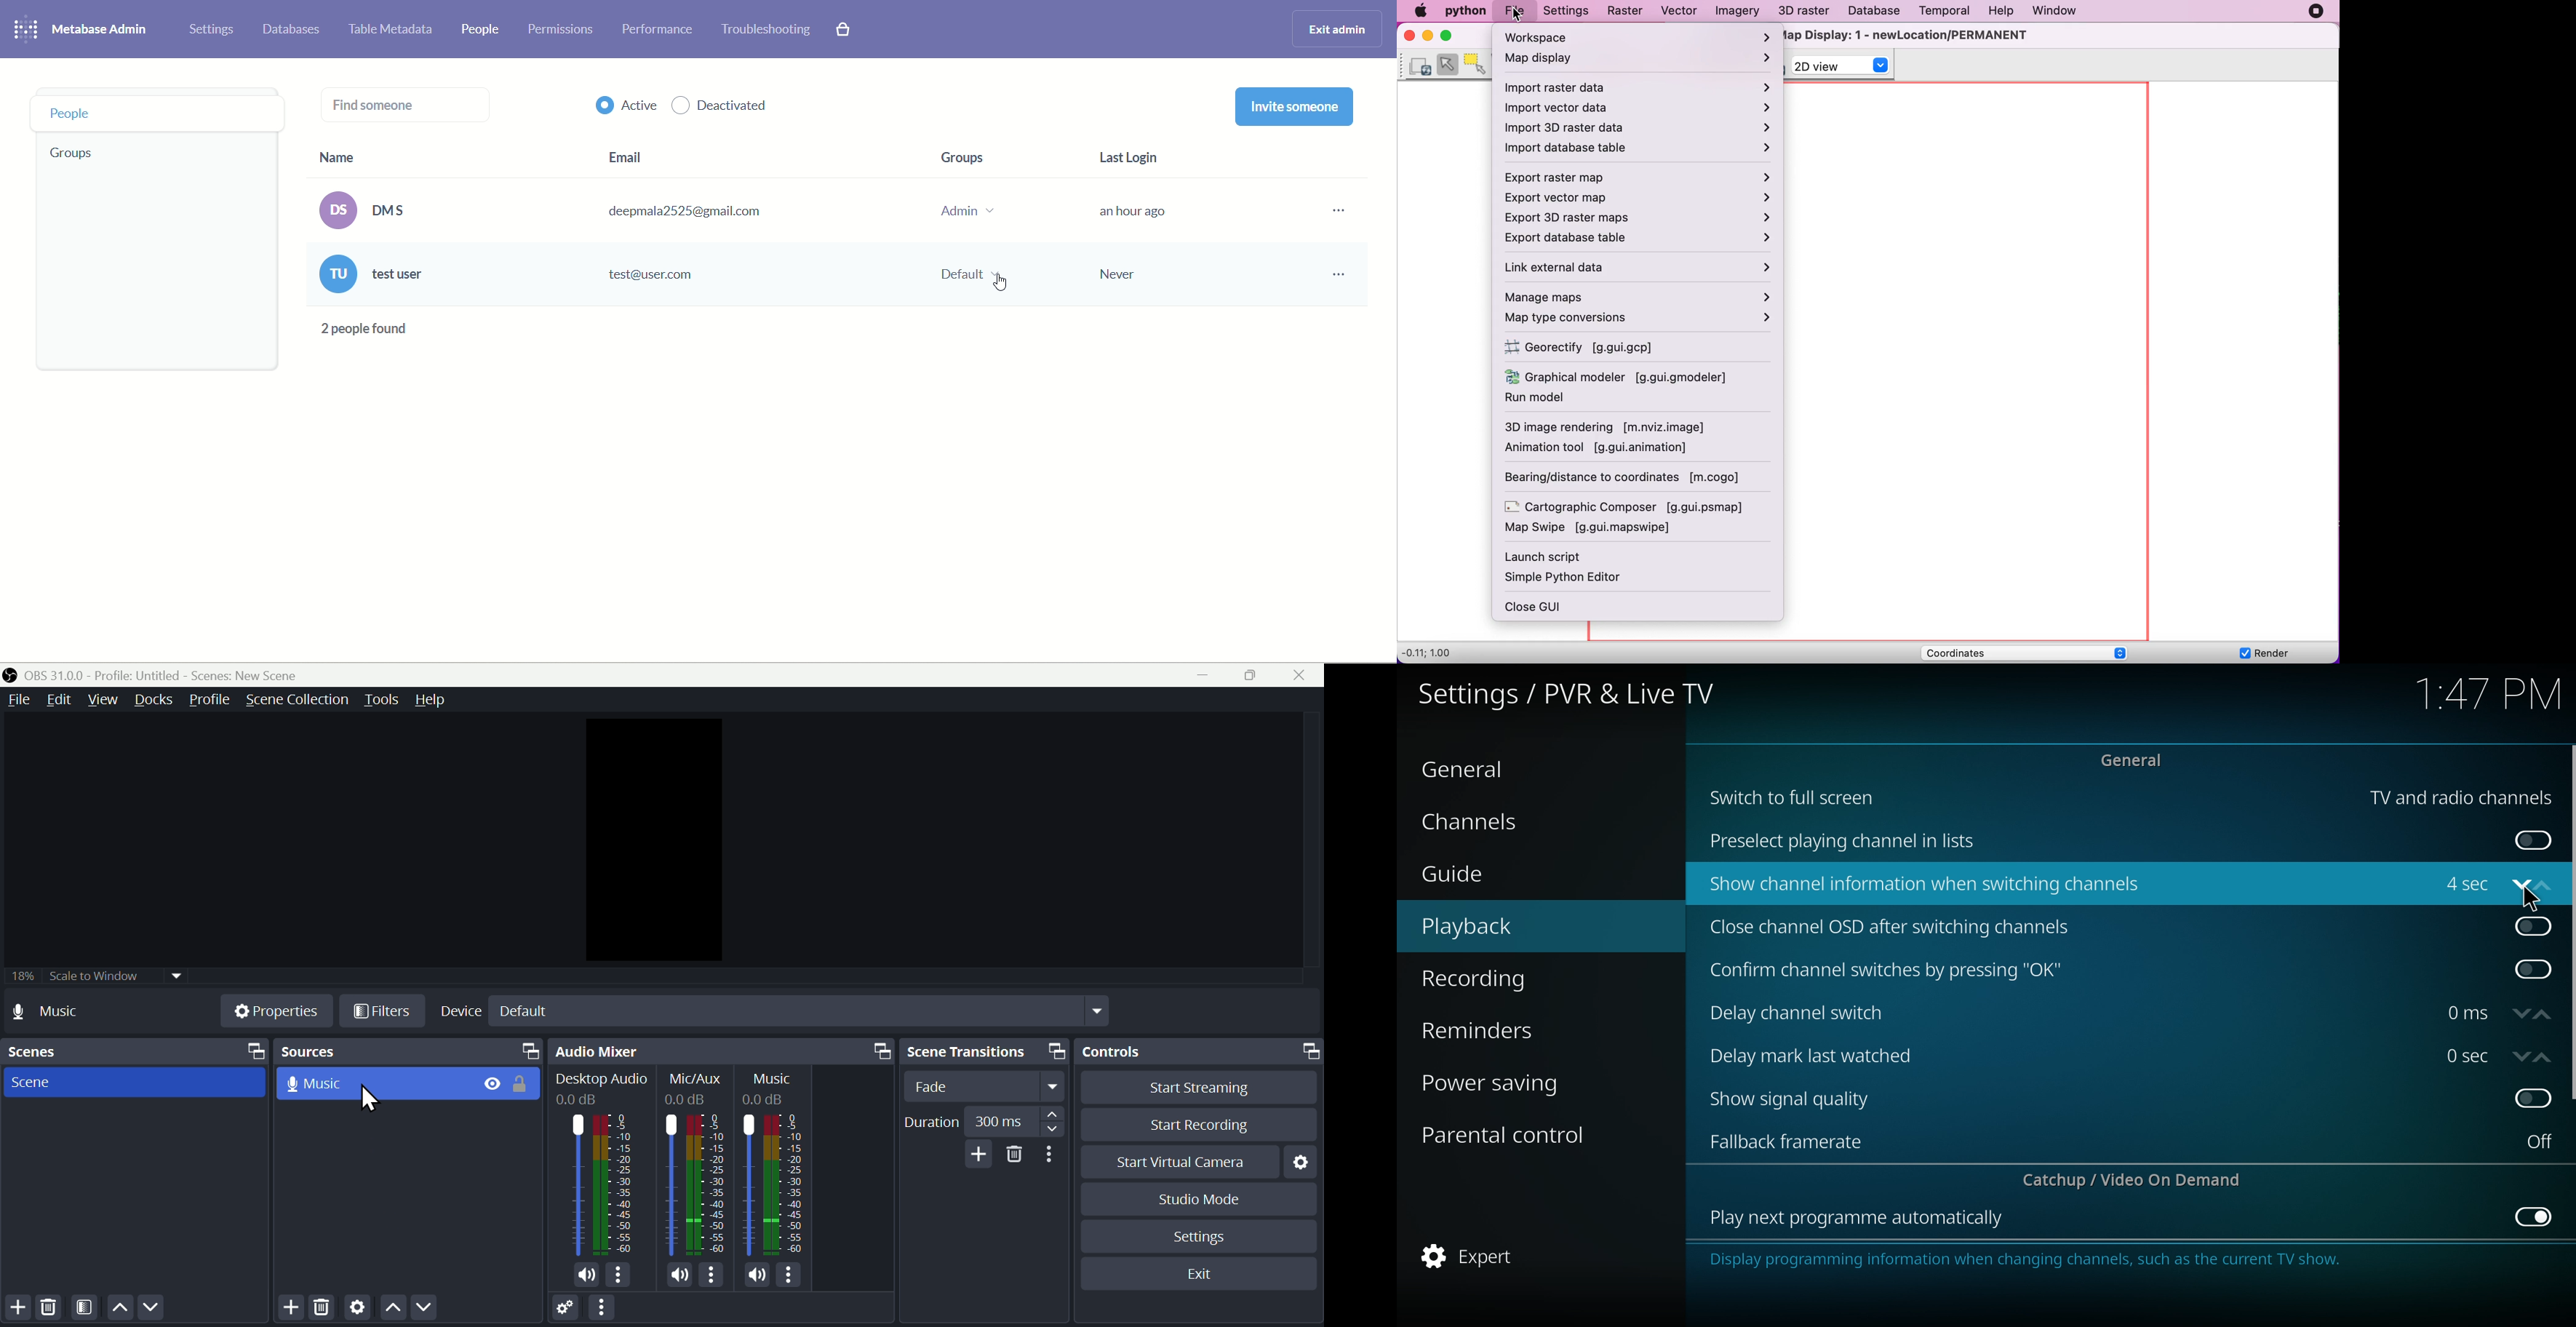 This screenshot has height=1344, width=2576. What do you see at coordinates (133, 1049) in the screenshot?
I see `Scenes` at bounding box center [133, 1049].